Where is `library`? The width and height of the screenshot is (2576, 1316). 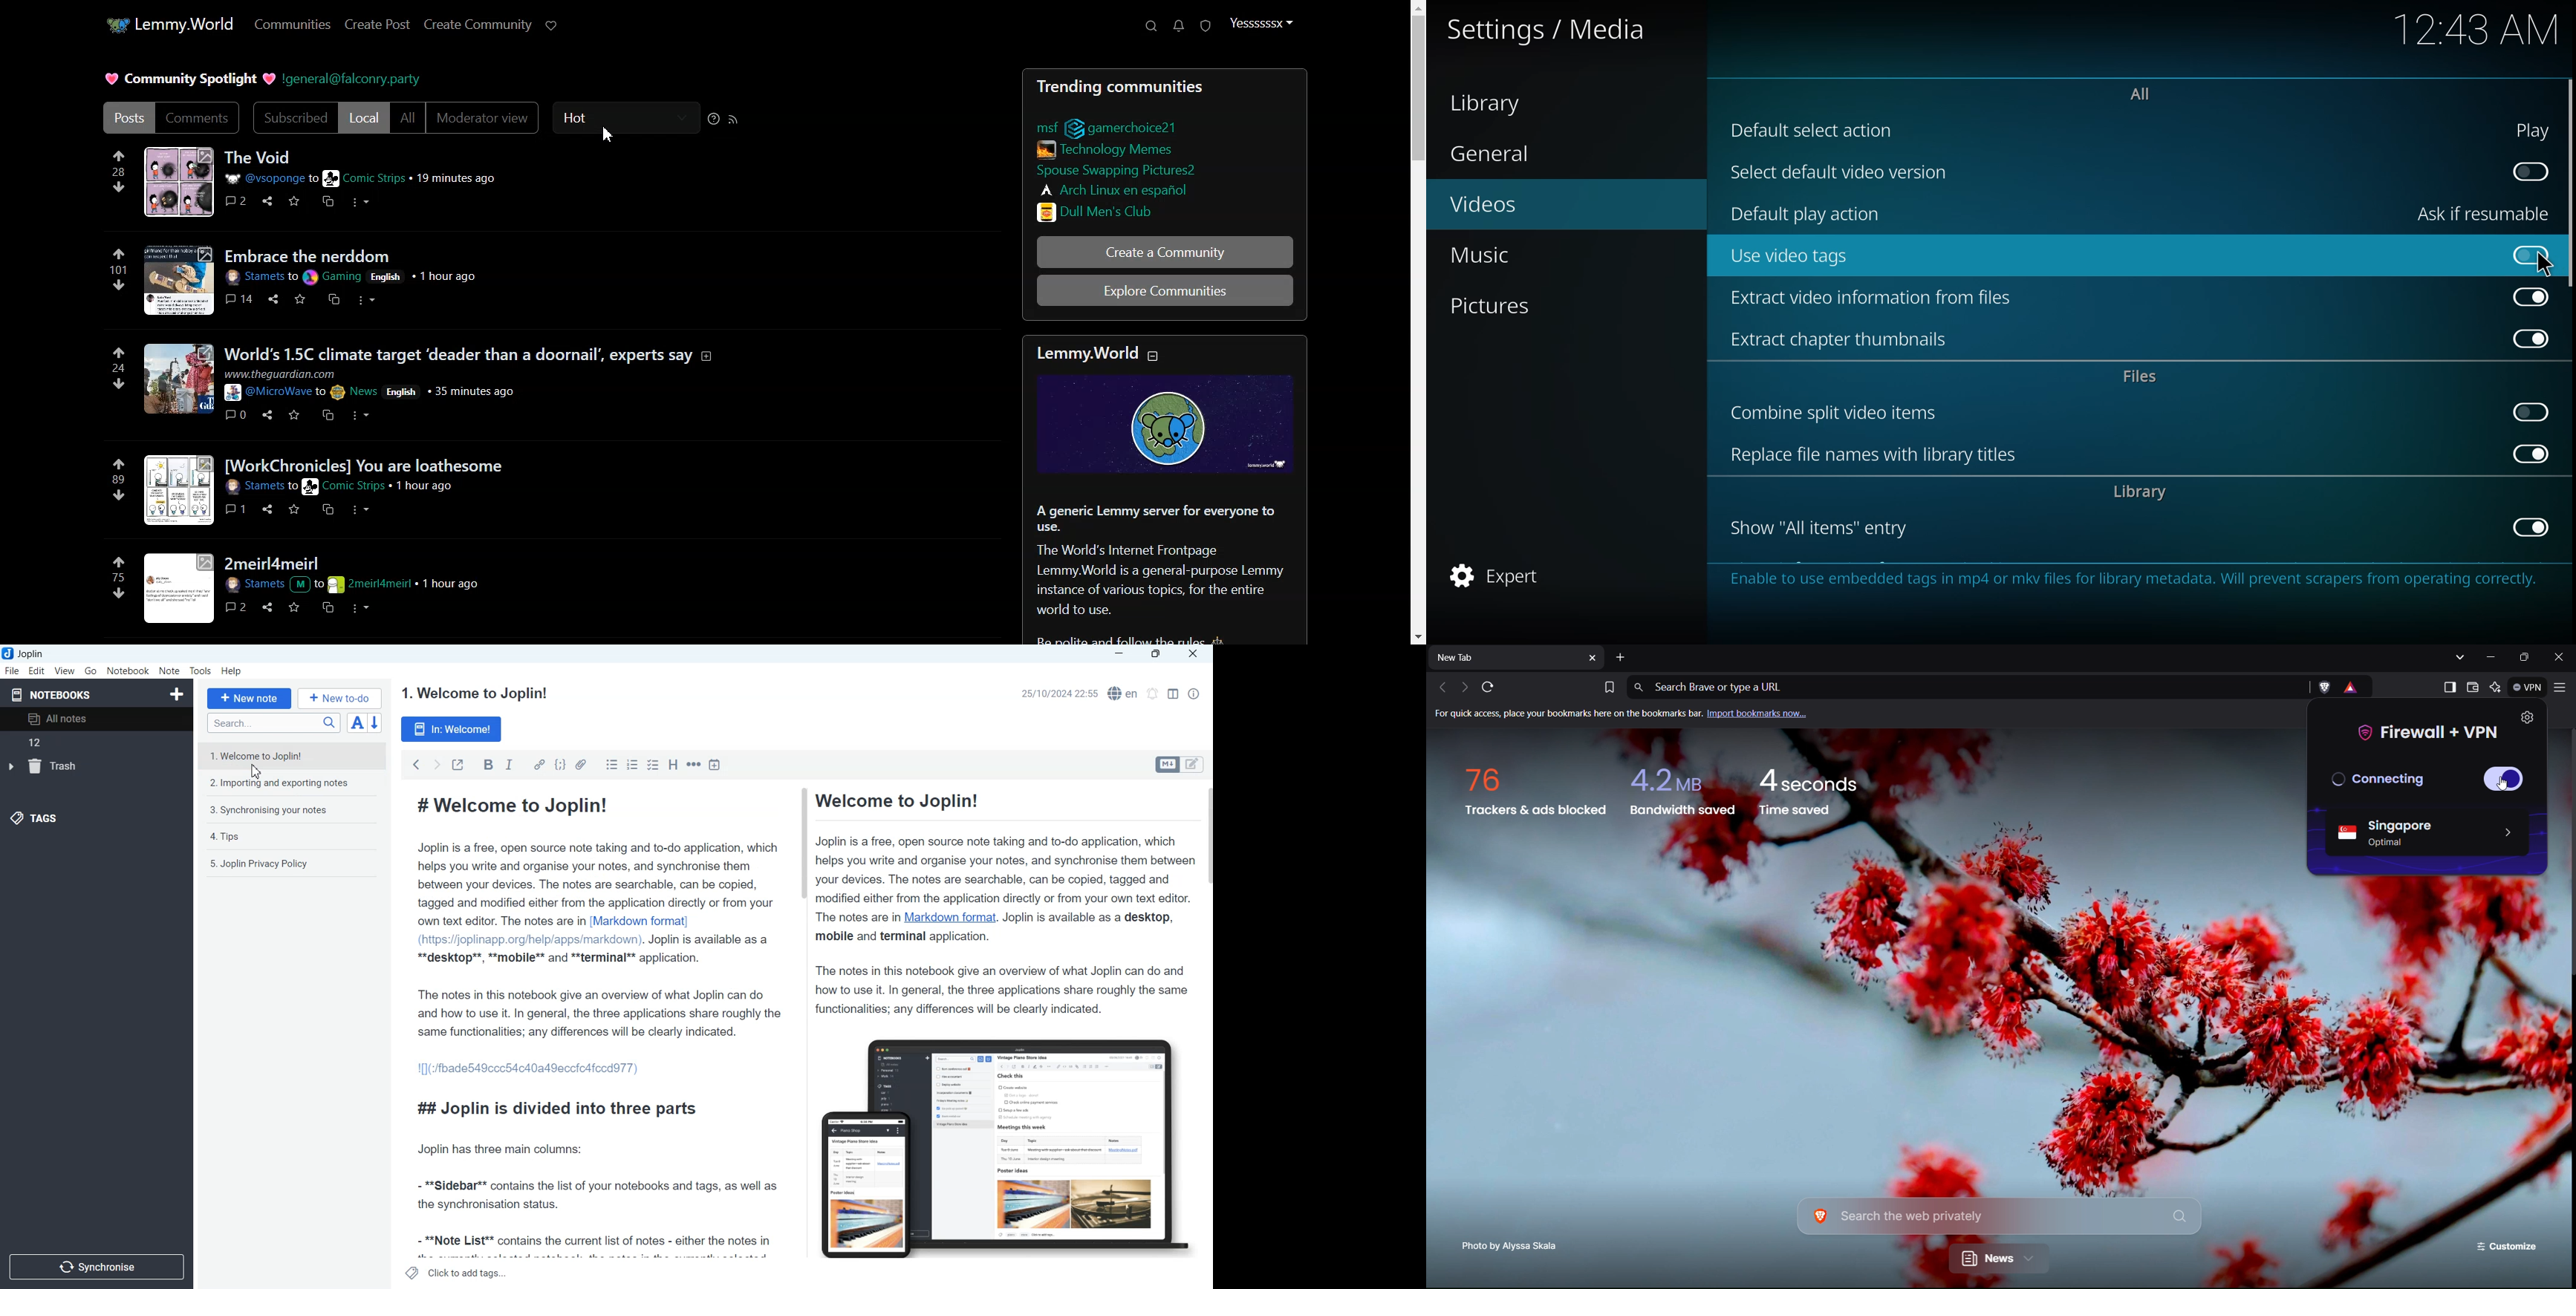
library is located at coordinates (2143, 492).